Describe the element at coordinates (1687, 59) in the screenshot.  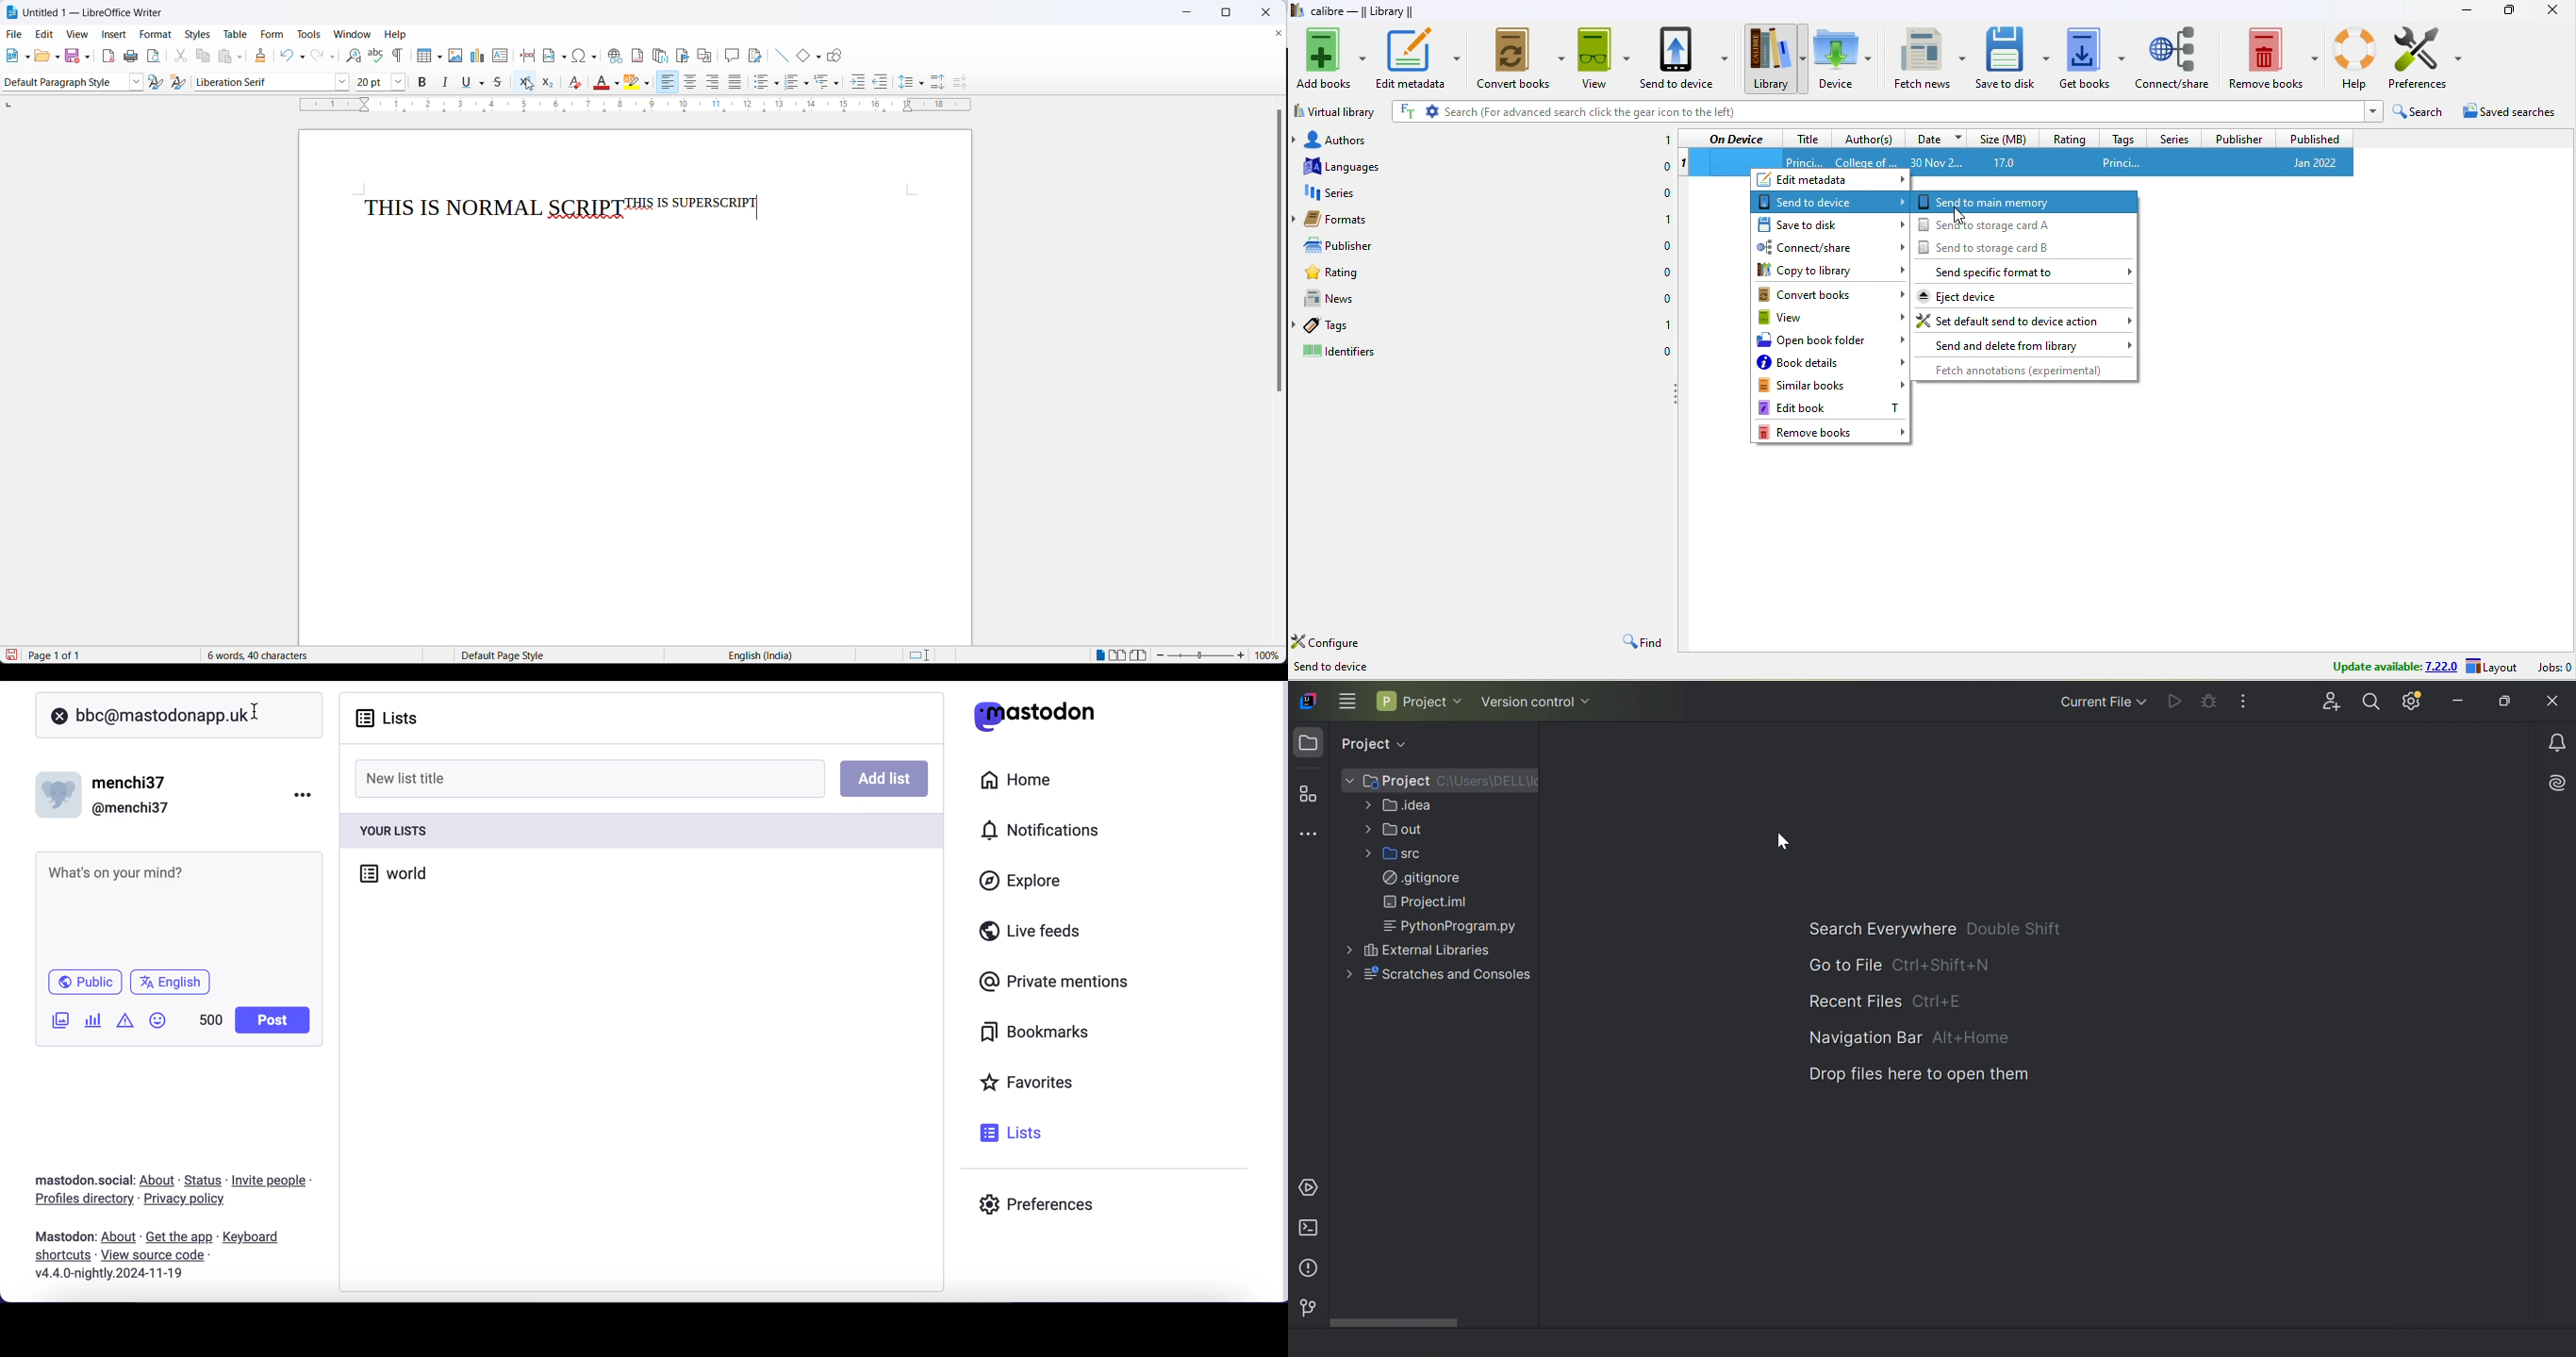
I see `send to device` at that location.